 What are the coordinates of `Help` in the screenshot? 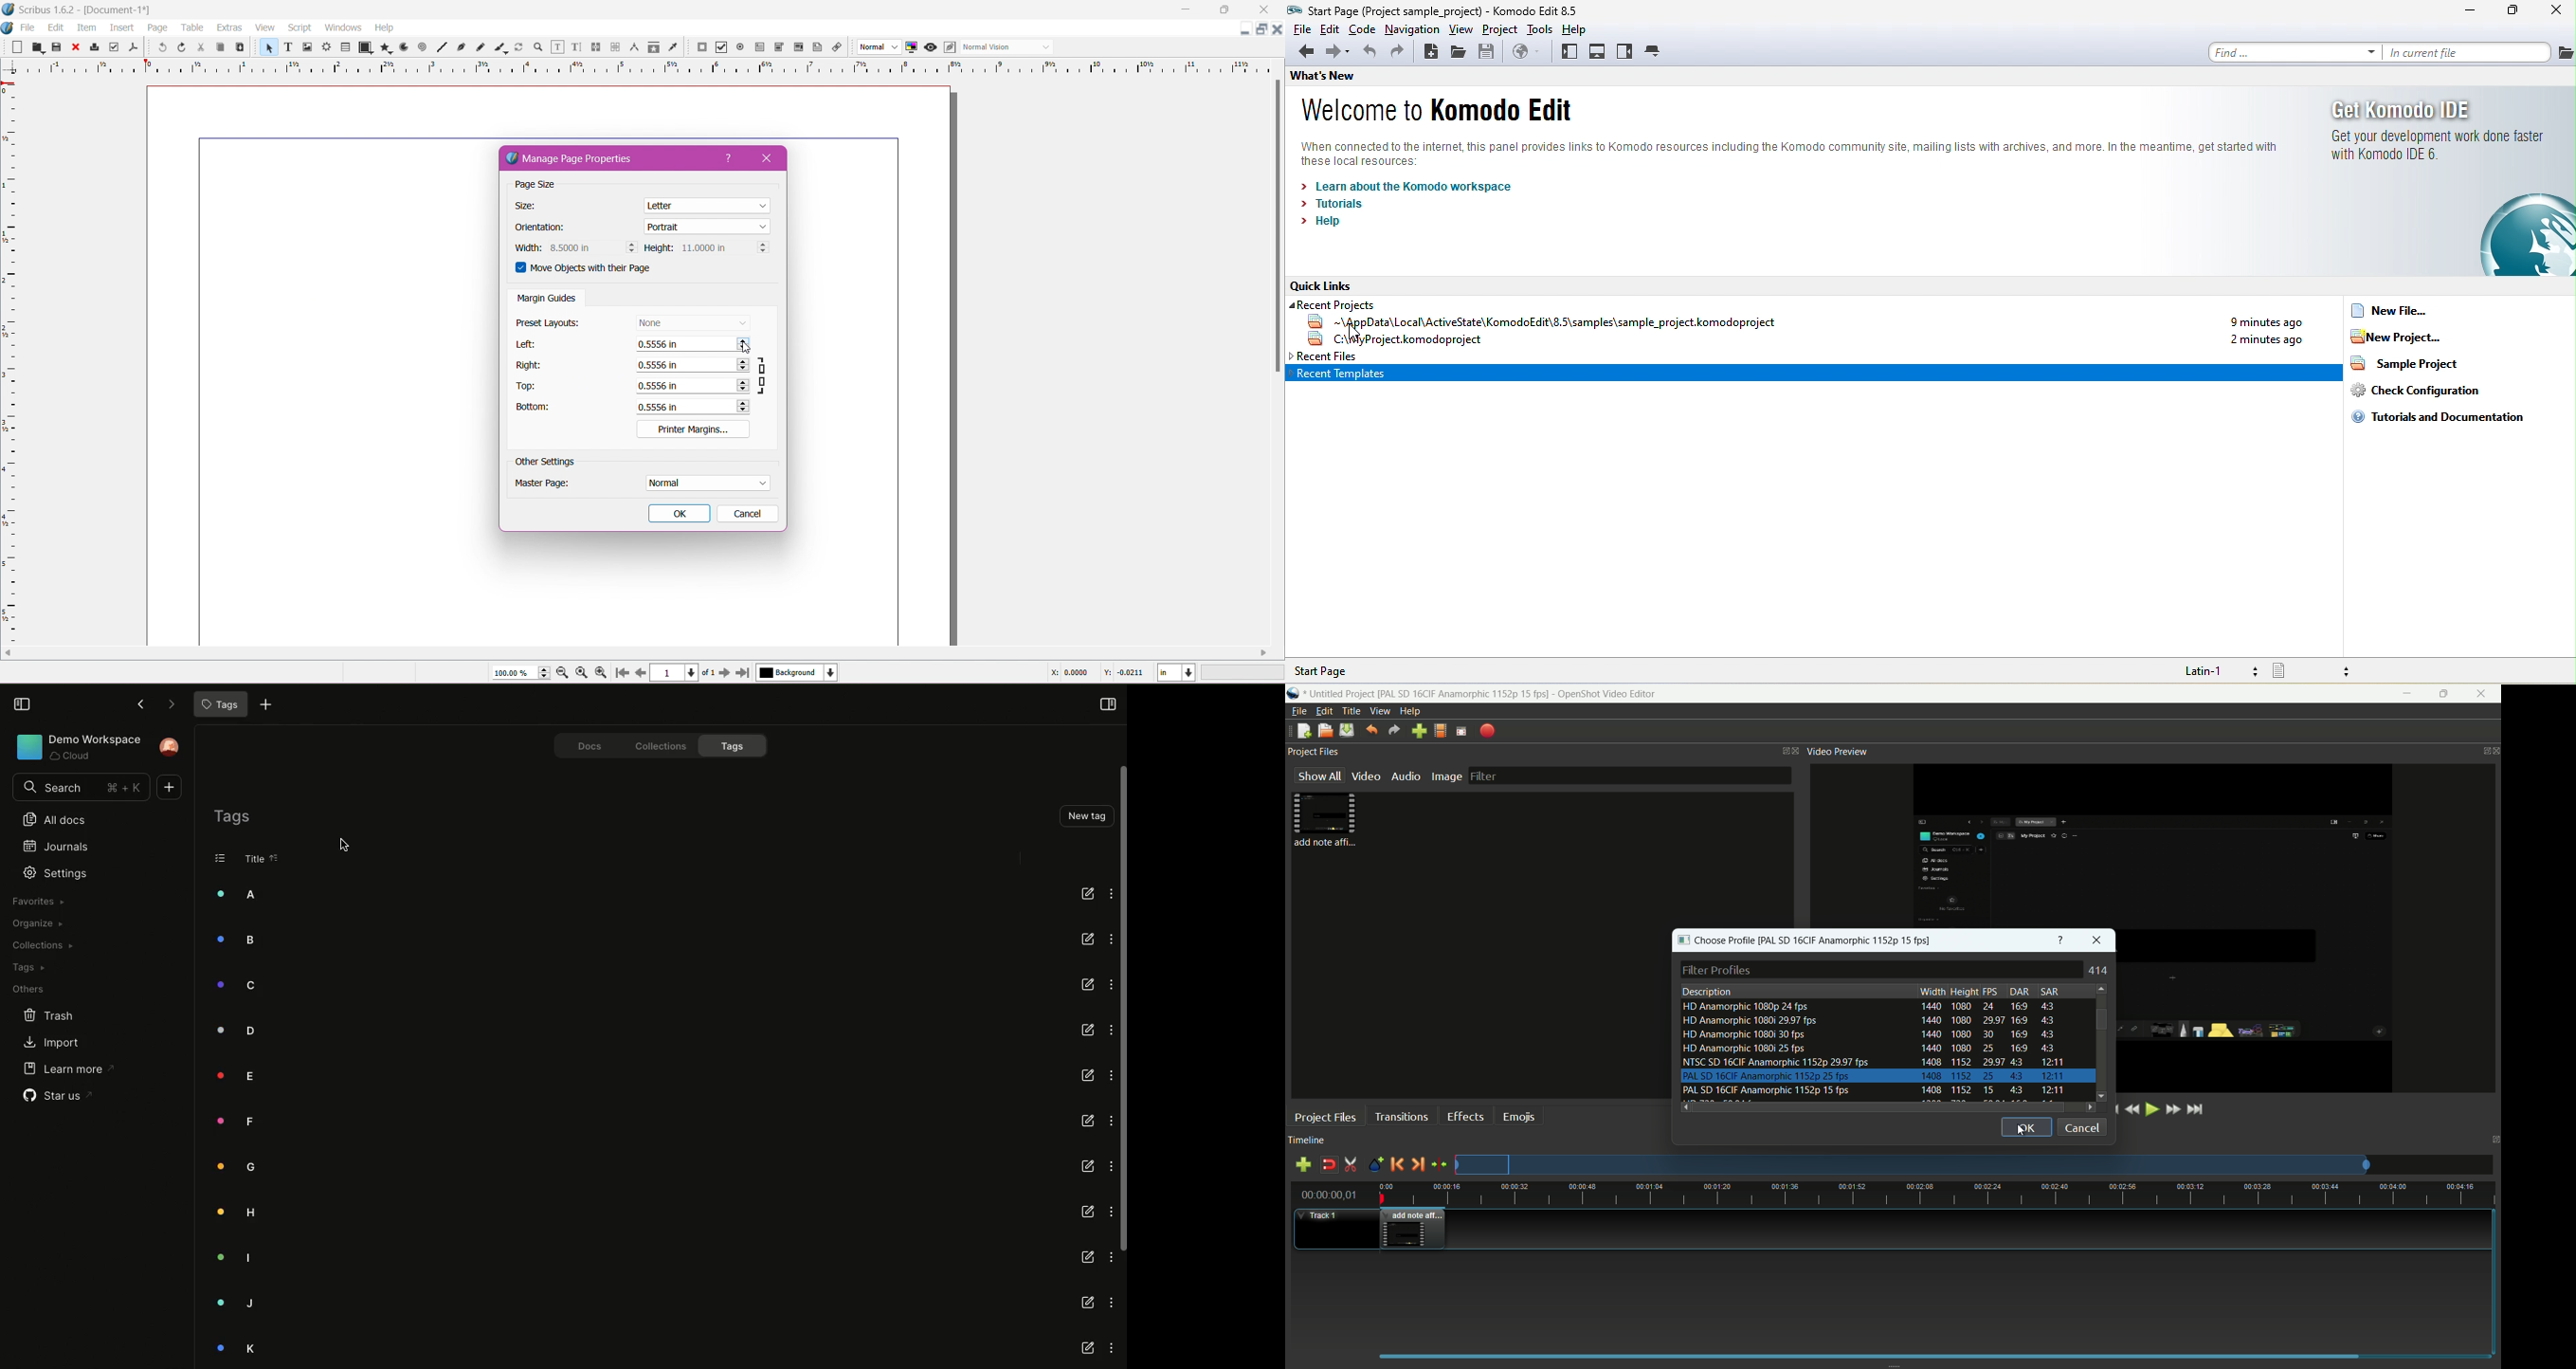 It's located at (385, 27).